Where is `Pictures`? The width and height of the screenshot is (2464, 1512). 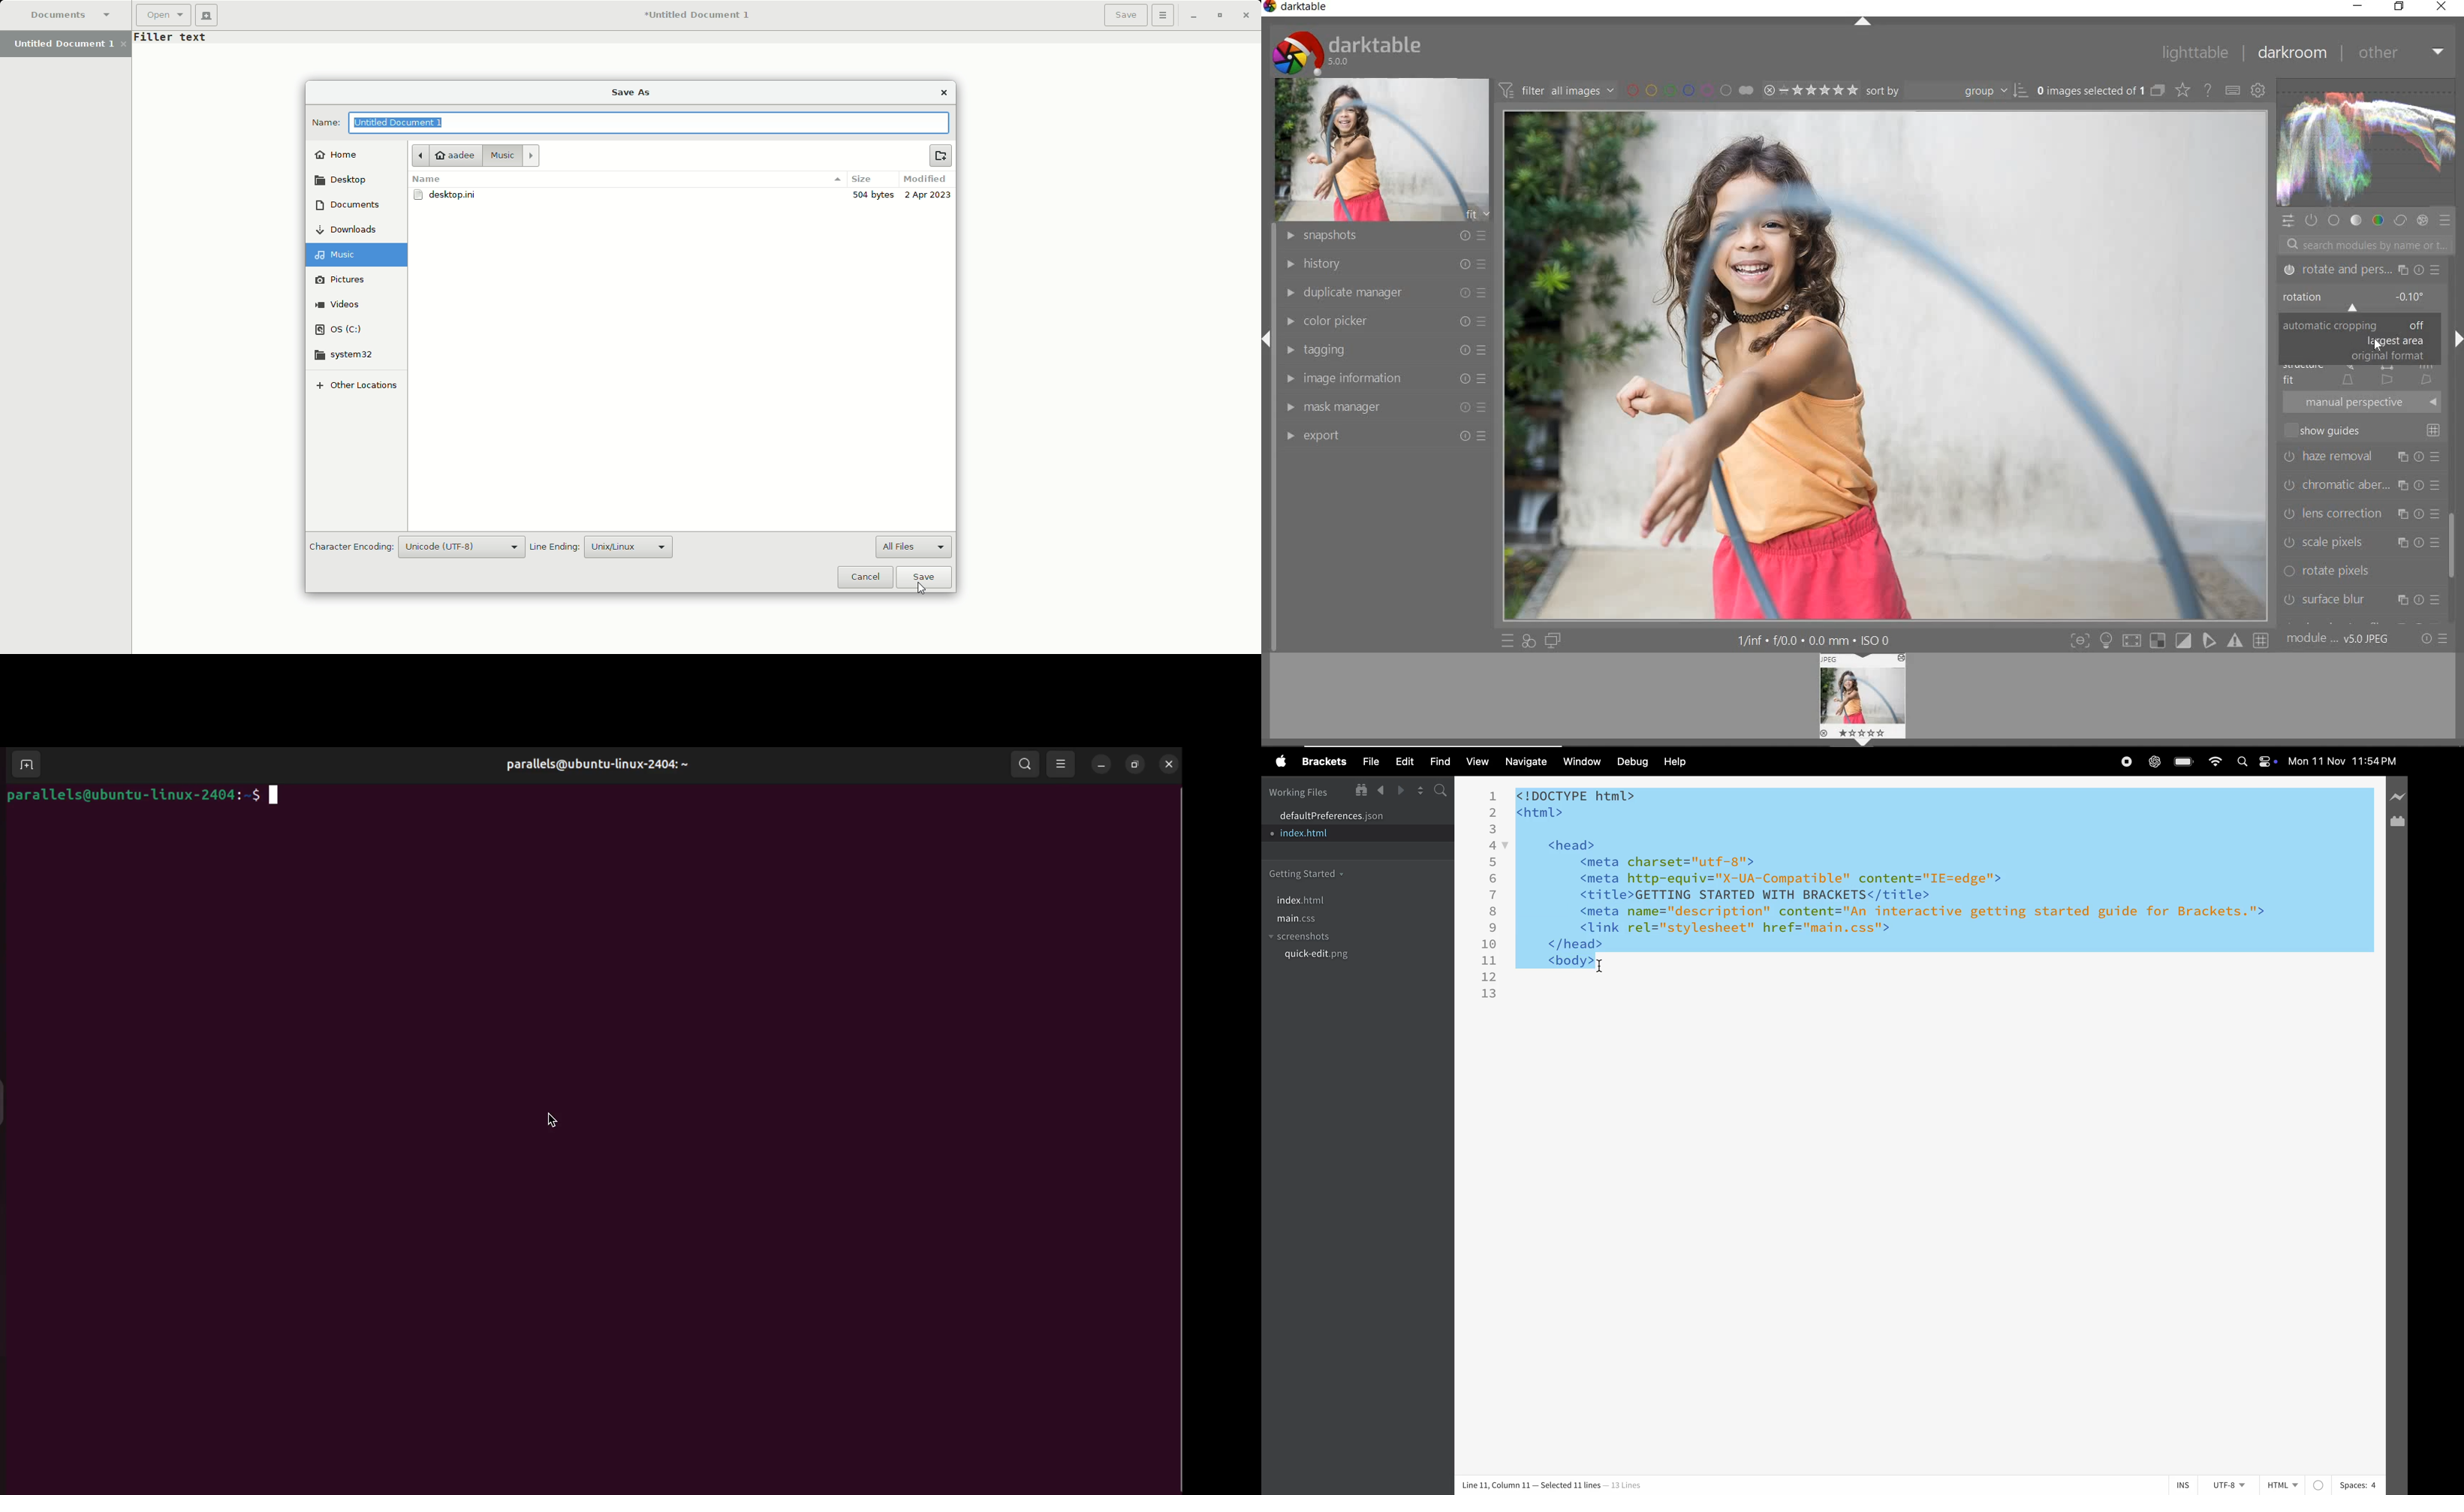 Pictures is located at coordinates (345, 281).